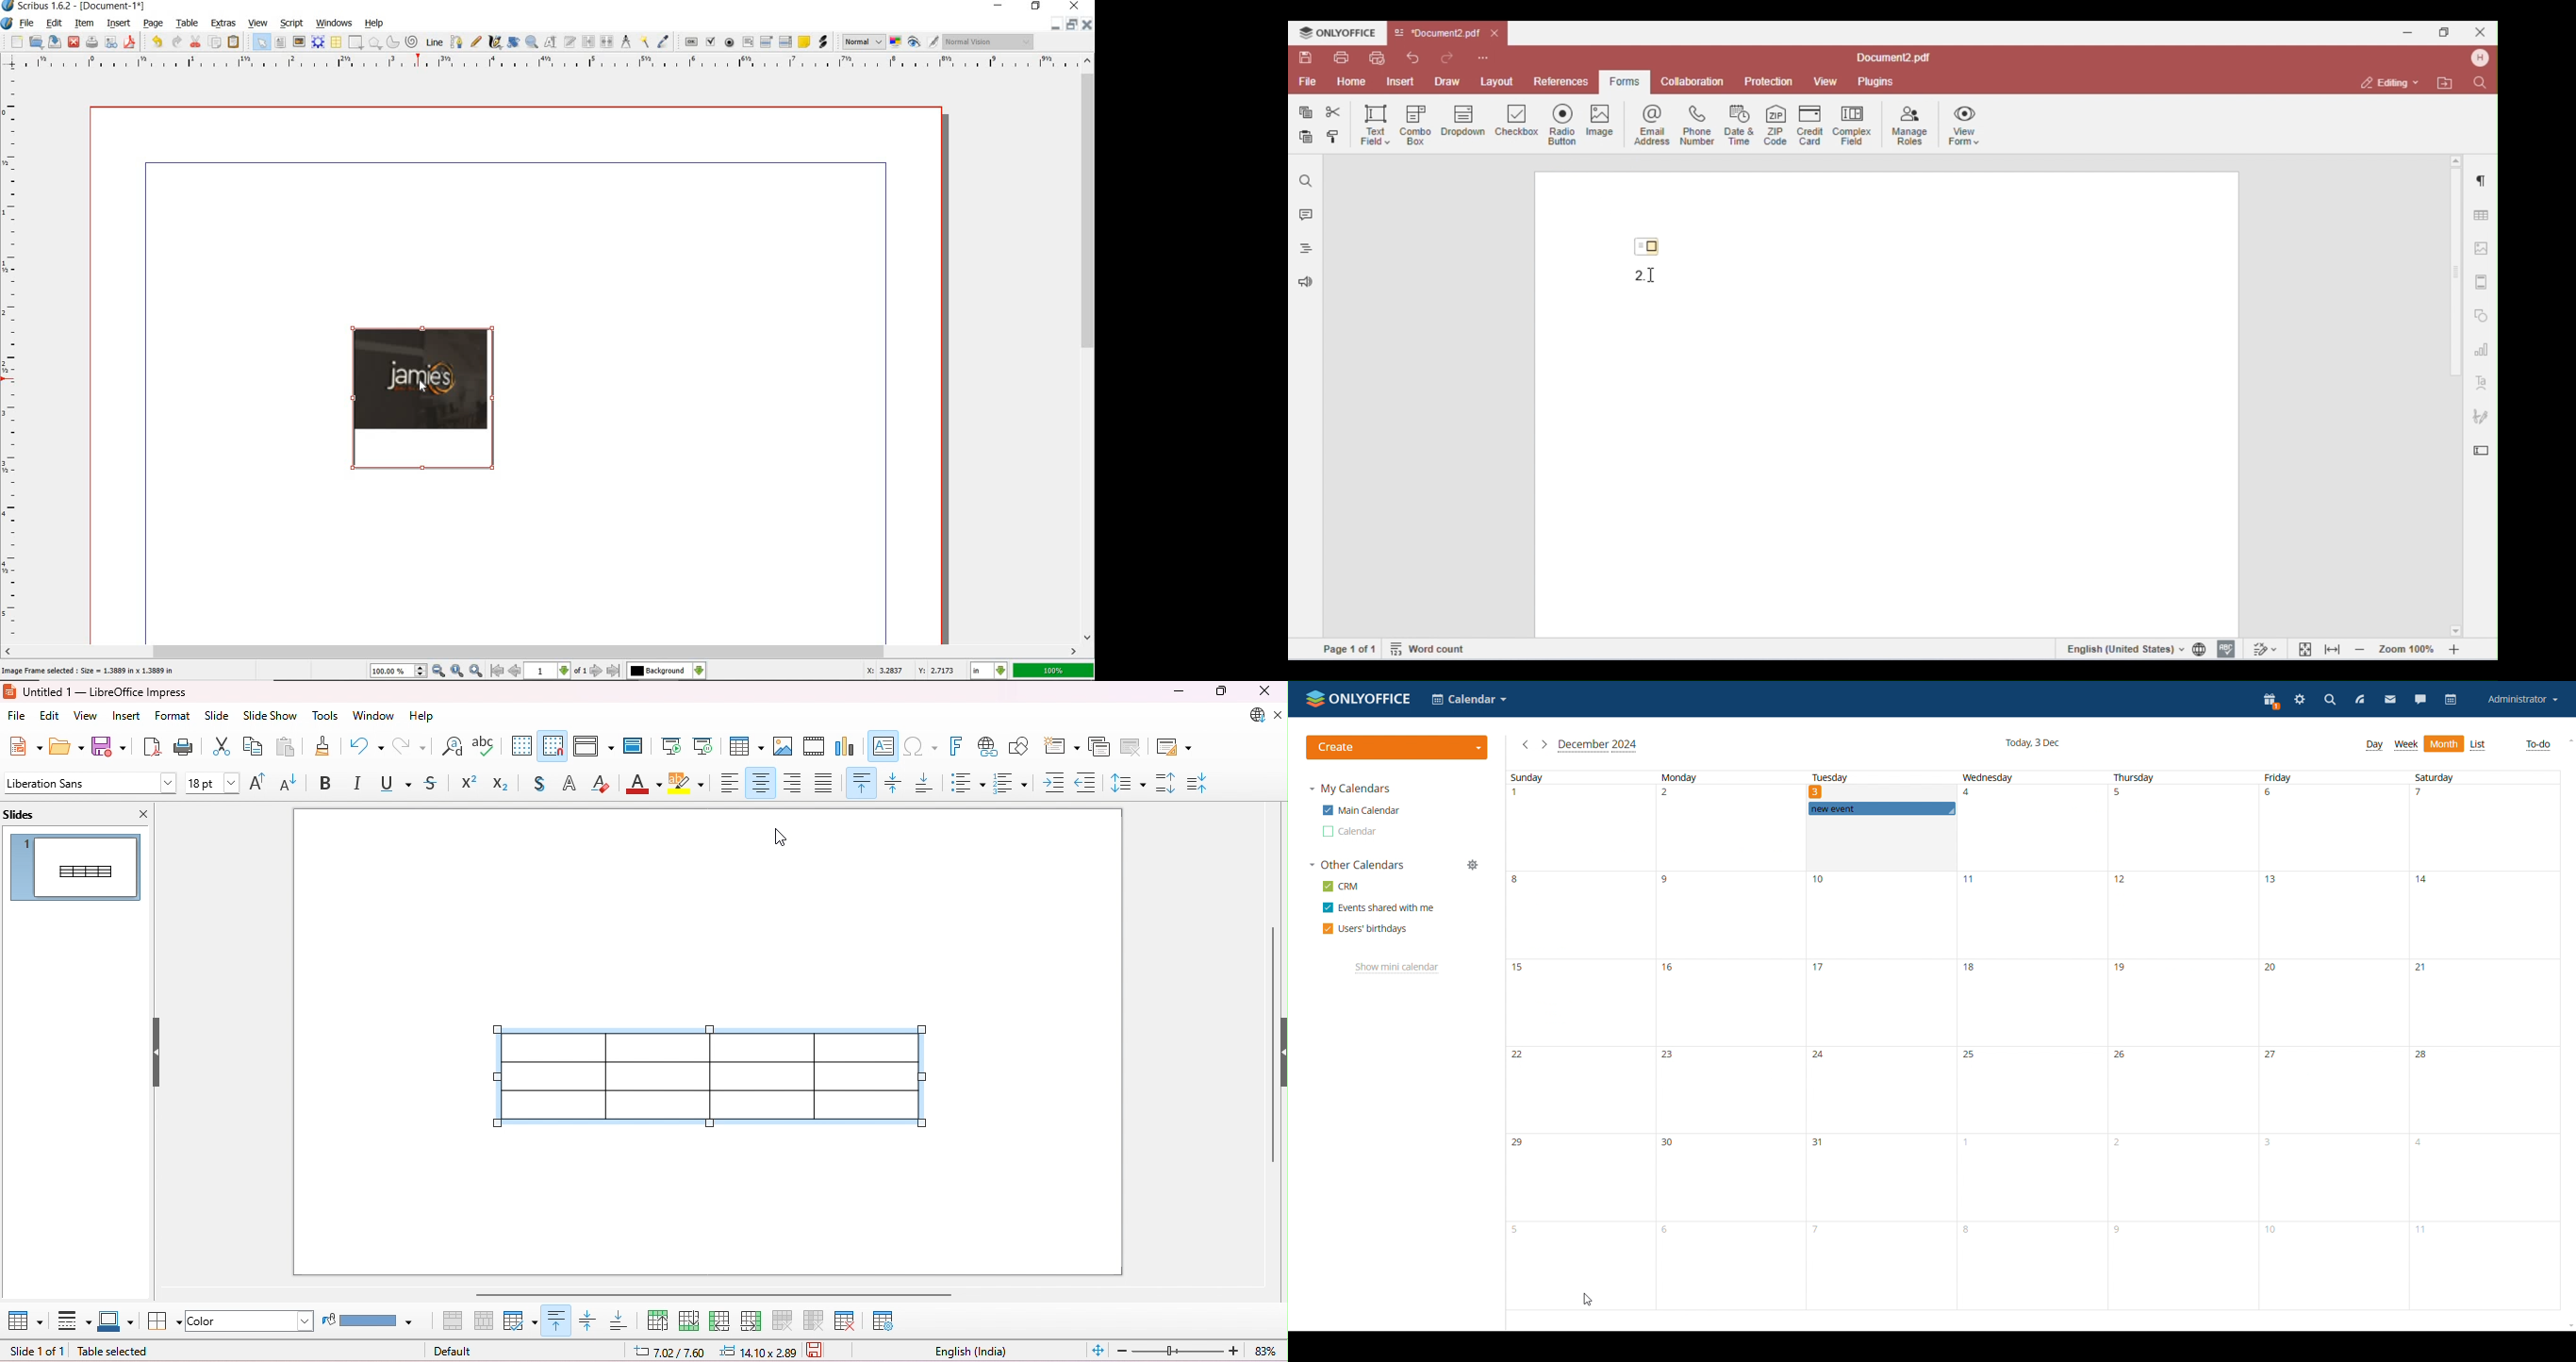 This screenshot has height=1372, width=2576. Describe the element at coordinates (1133, 747) in the screenshot. I see `delete slide` at that location.